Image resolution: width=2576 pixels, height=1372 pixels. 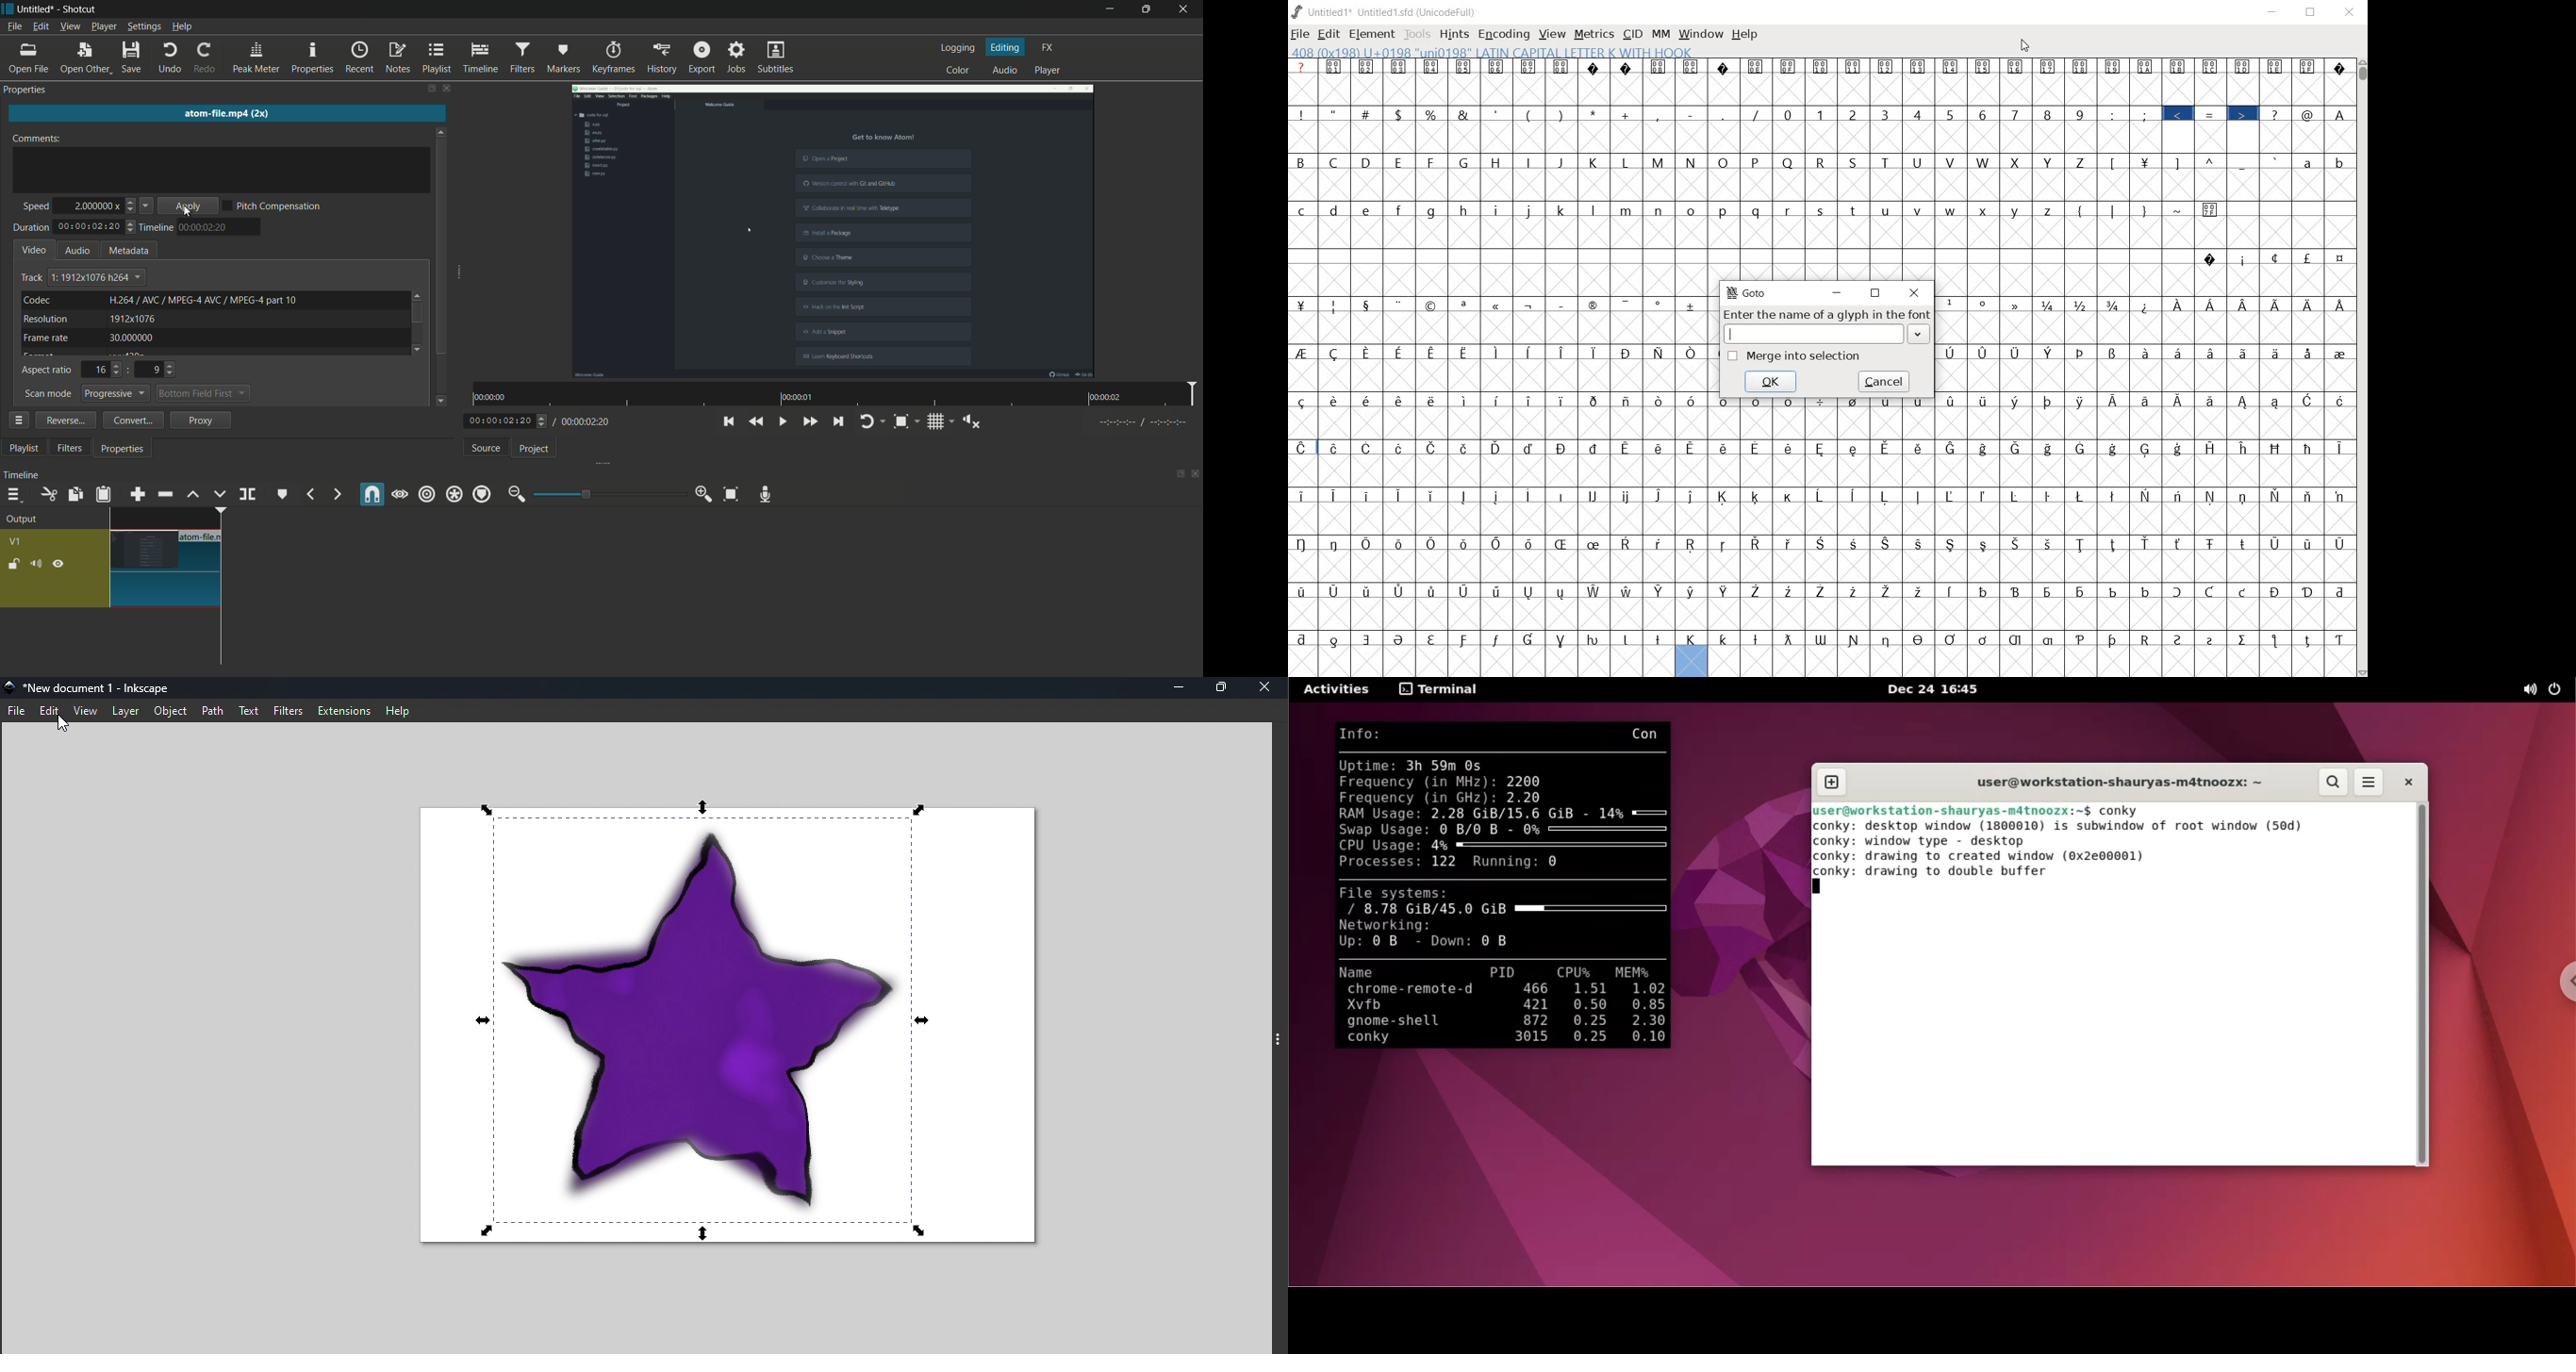 What do you see at coordinates (417, 313) in the screenshot?
I see `scroll bar` at bounding box center [417, 313].